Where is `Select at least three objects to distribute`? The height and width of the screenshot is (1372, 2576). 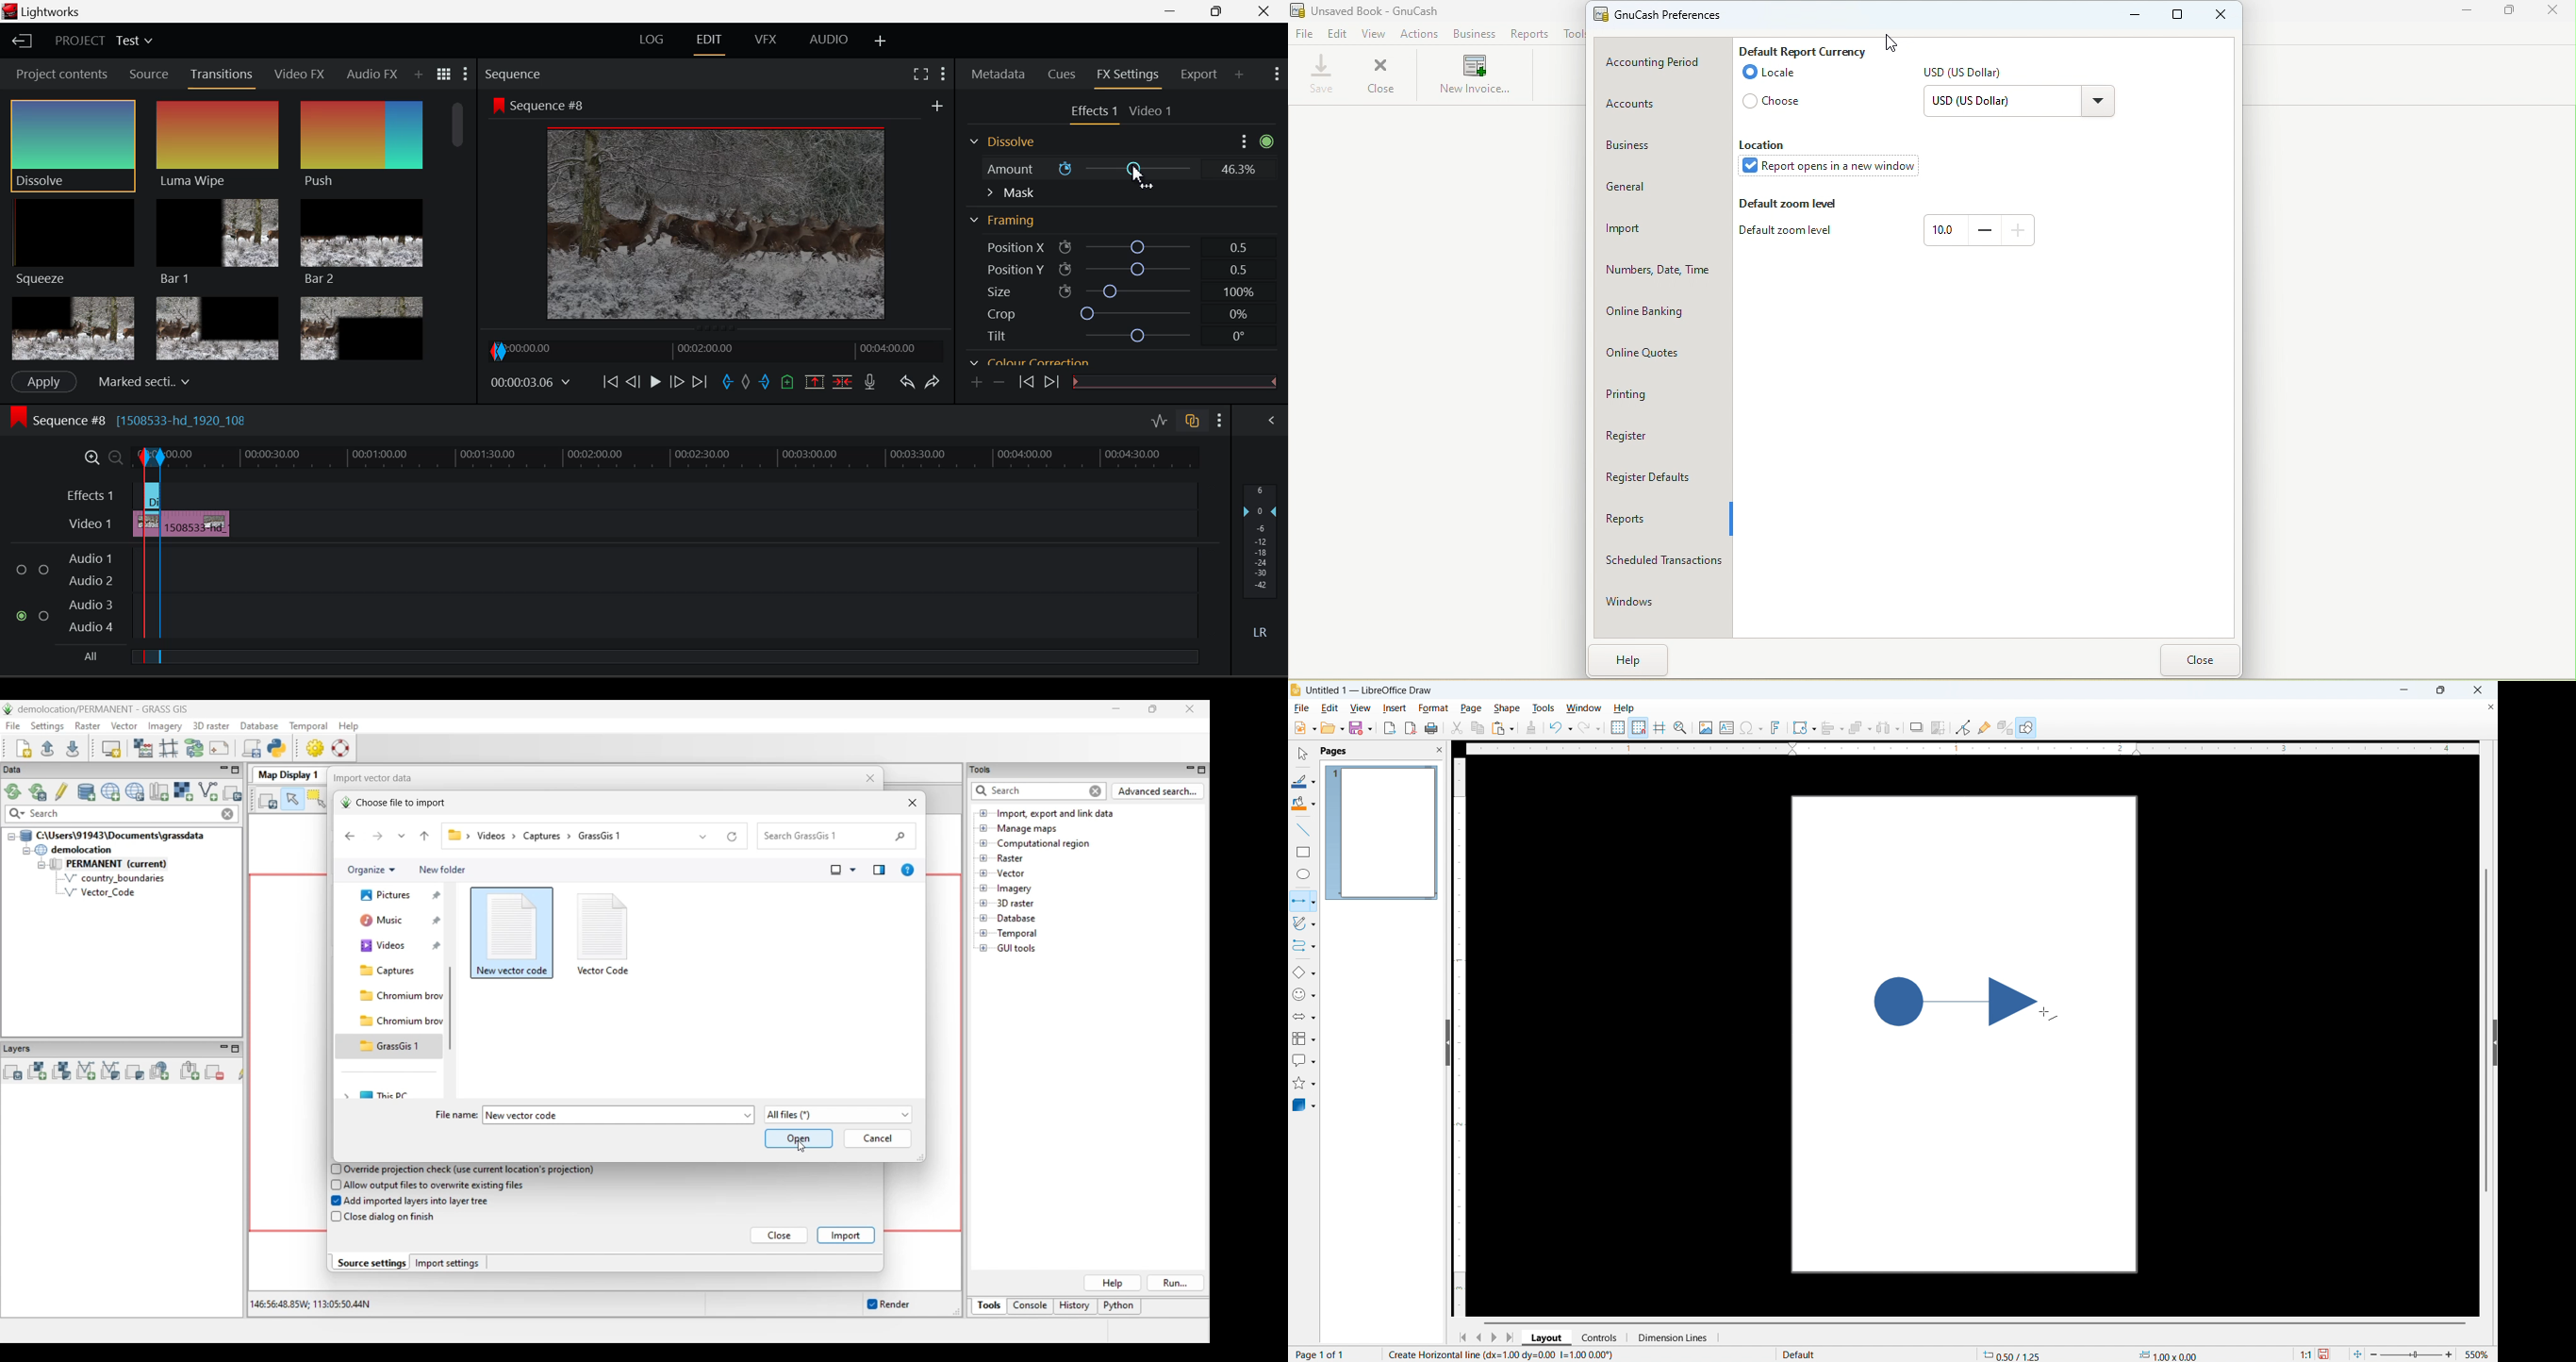 Select at least three objects to distribute is located at coordinates (1889, 728).